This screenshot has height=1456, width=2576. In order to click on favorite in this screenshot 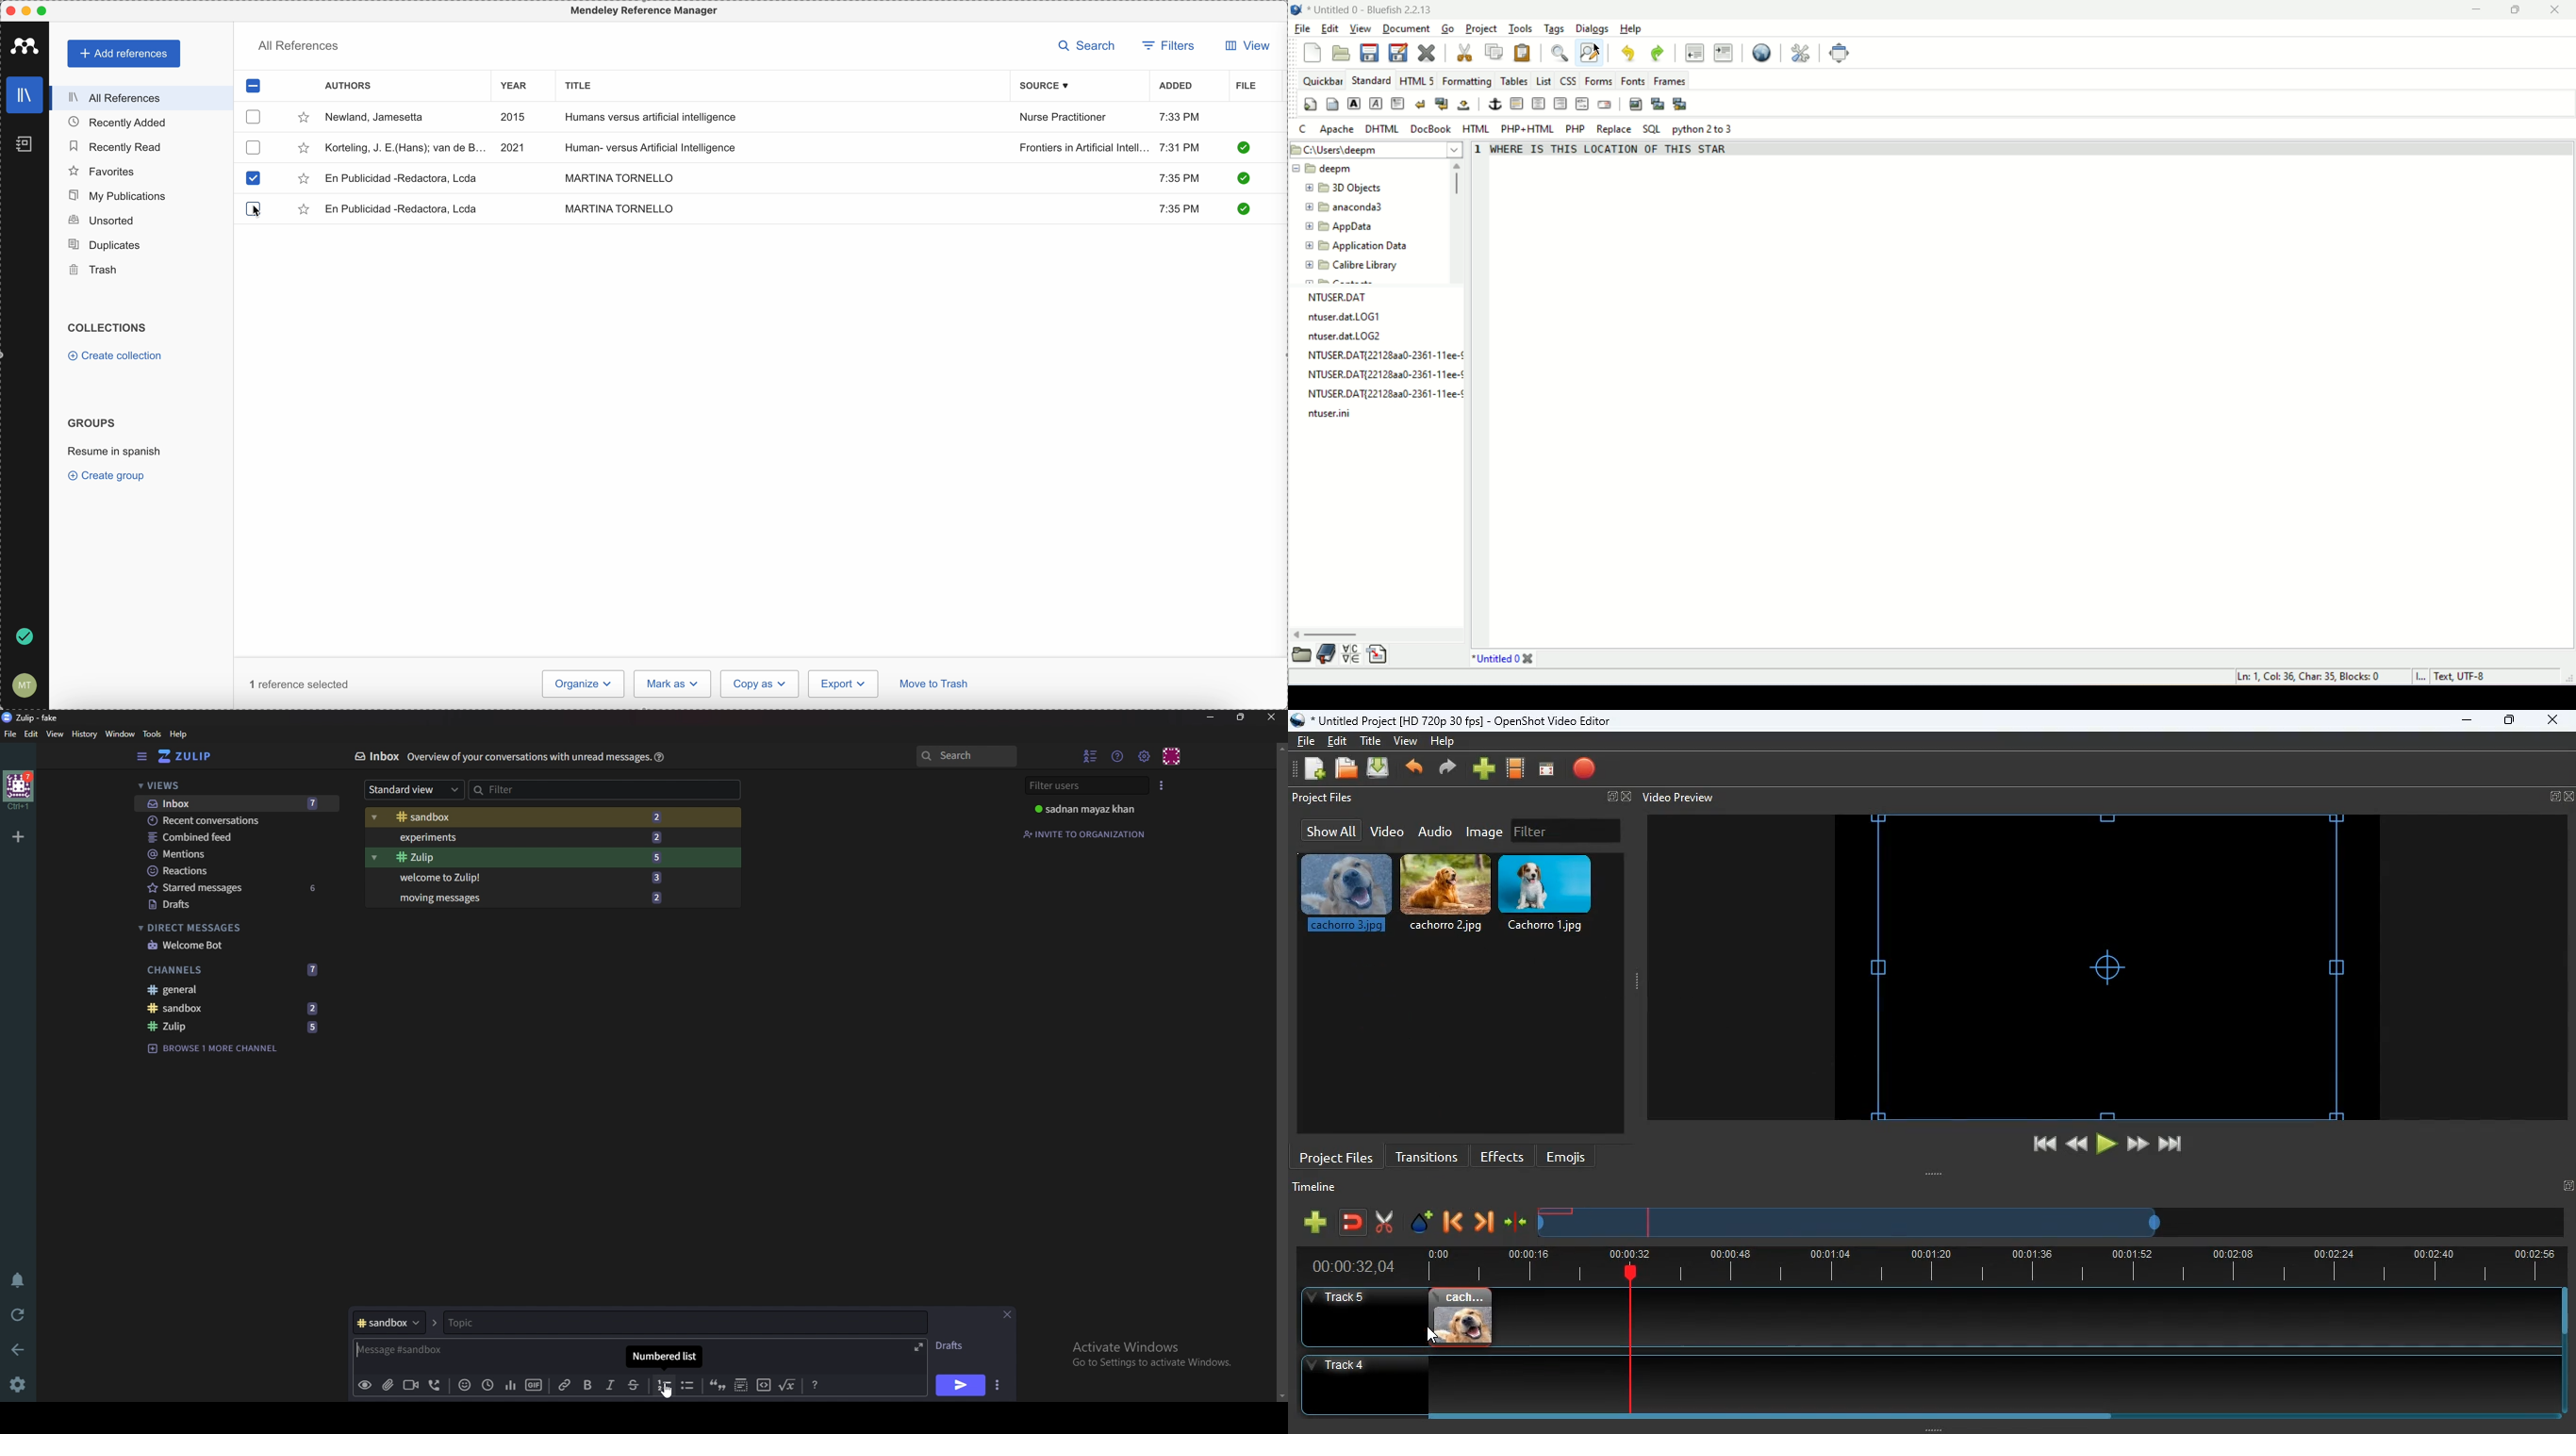, I will do `click(304, 150)`.